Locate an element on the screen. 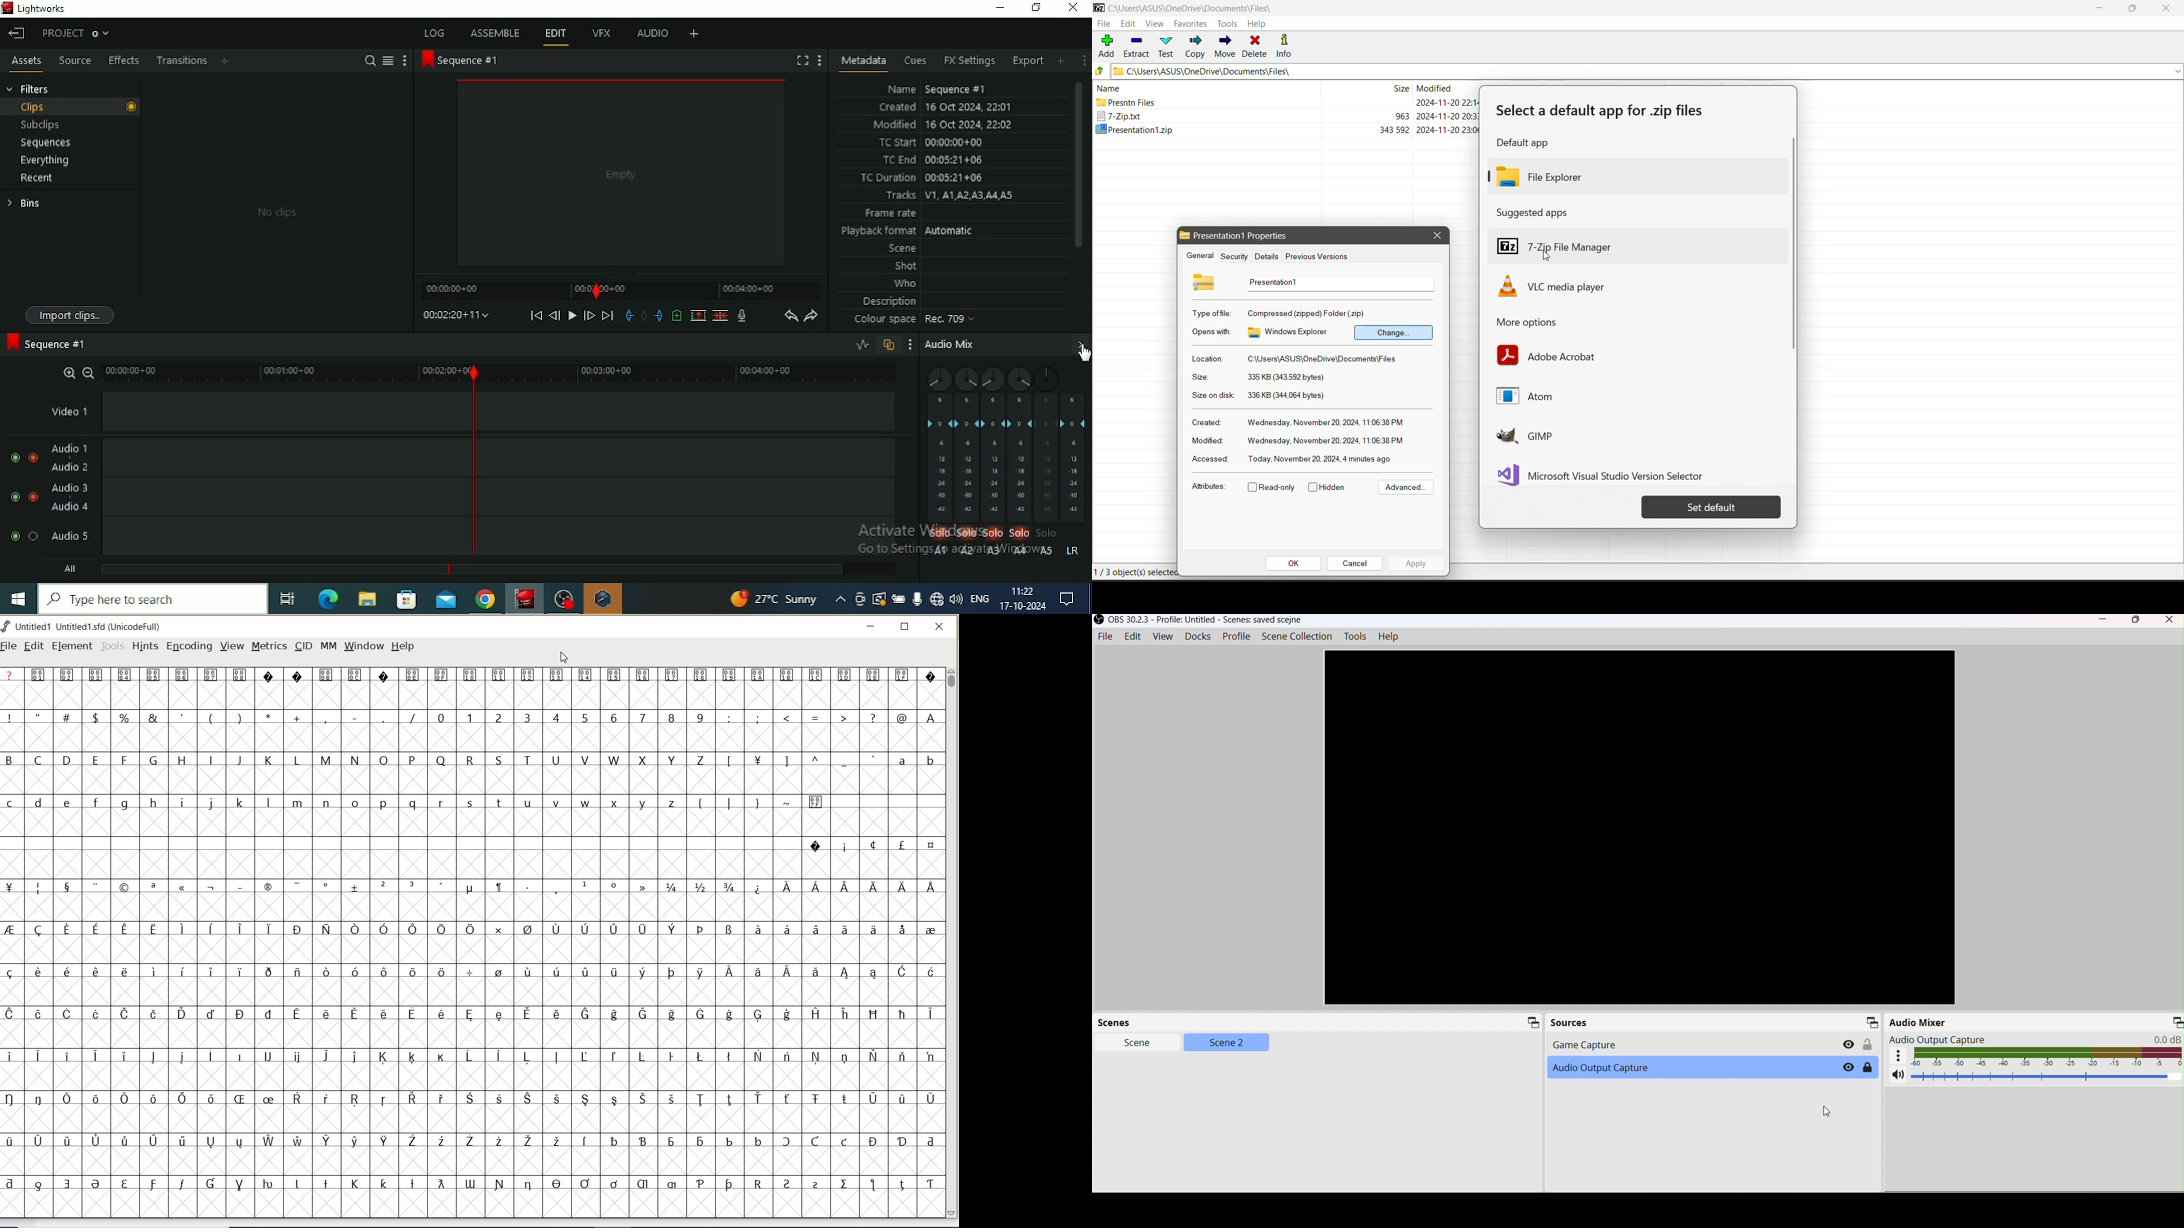 The image size is (2184, 1232). Notifications is located at coordinates (1067, 599).